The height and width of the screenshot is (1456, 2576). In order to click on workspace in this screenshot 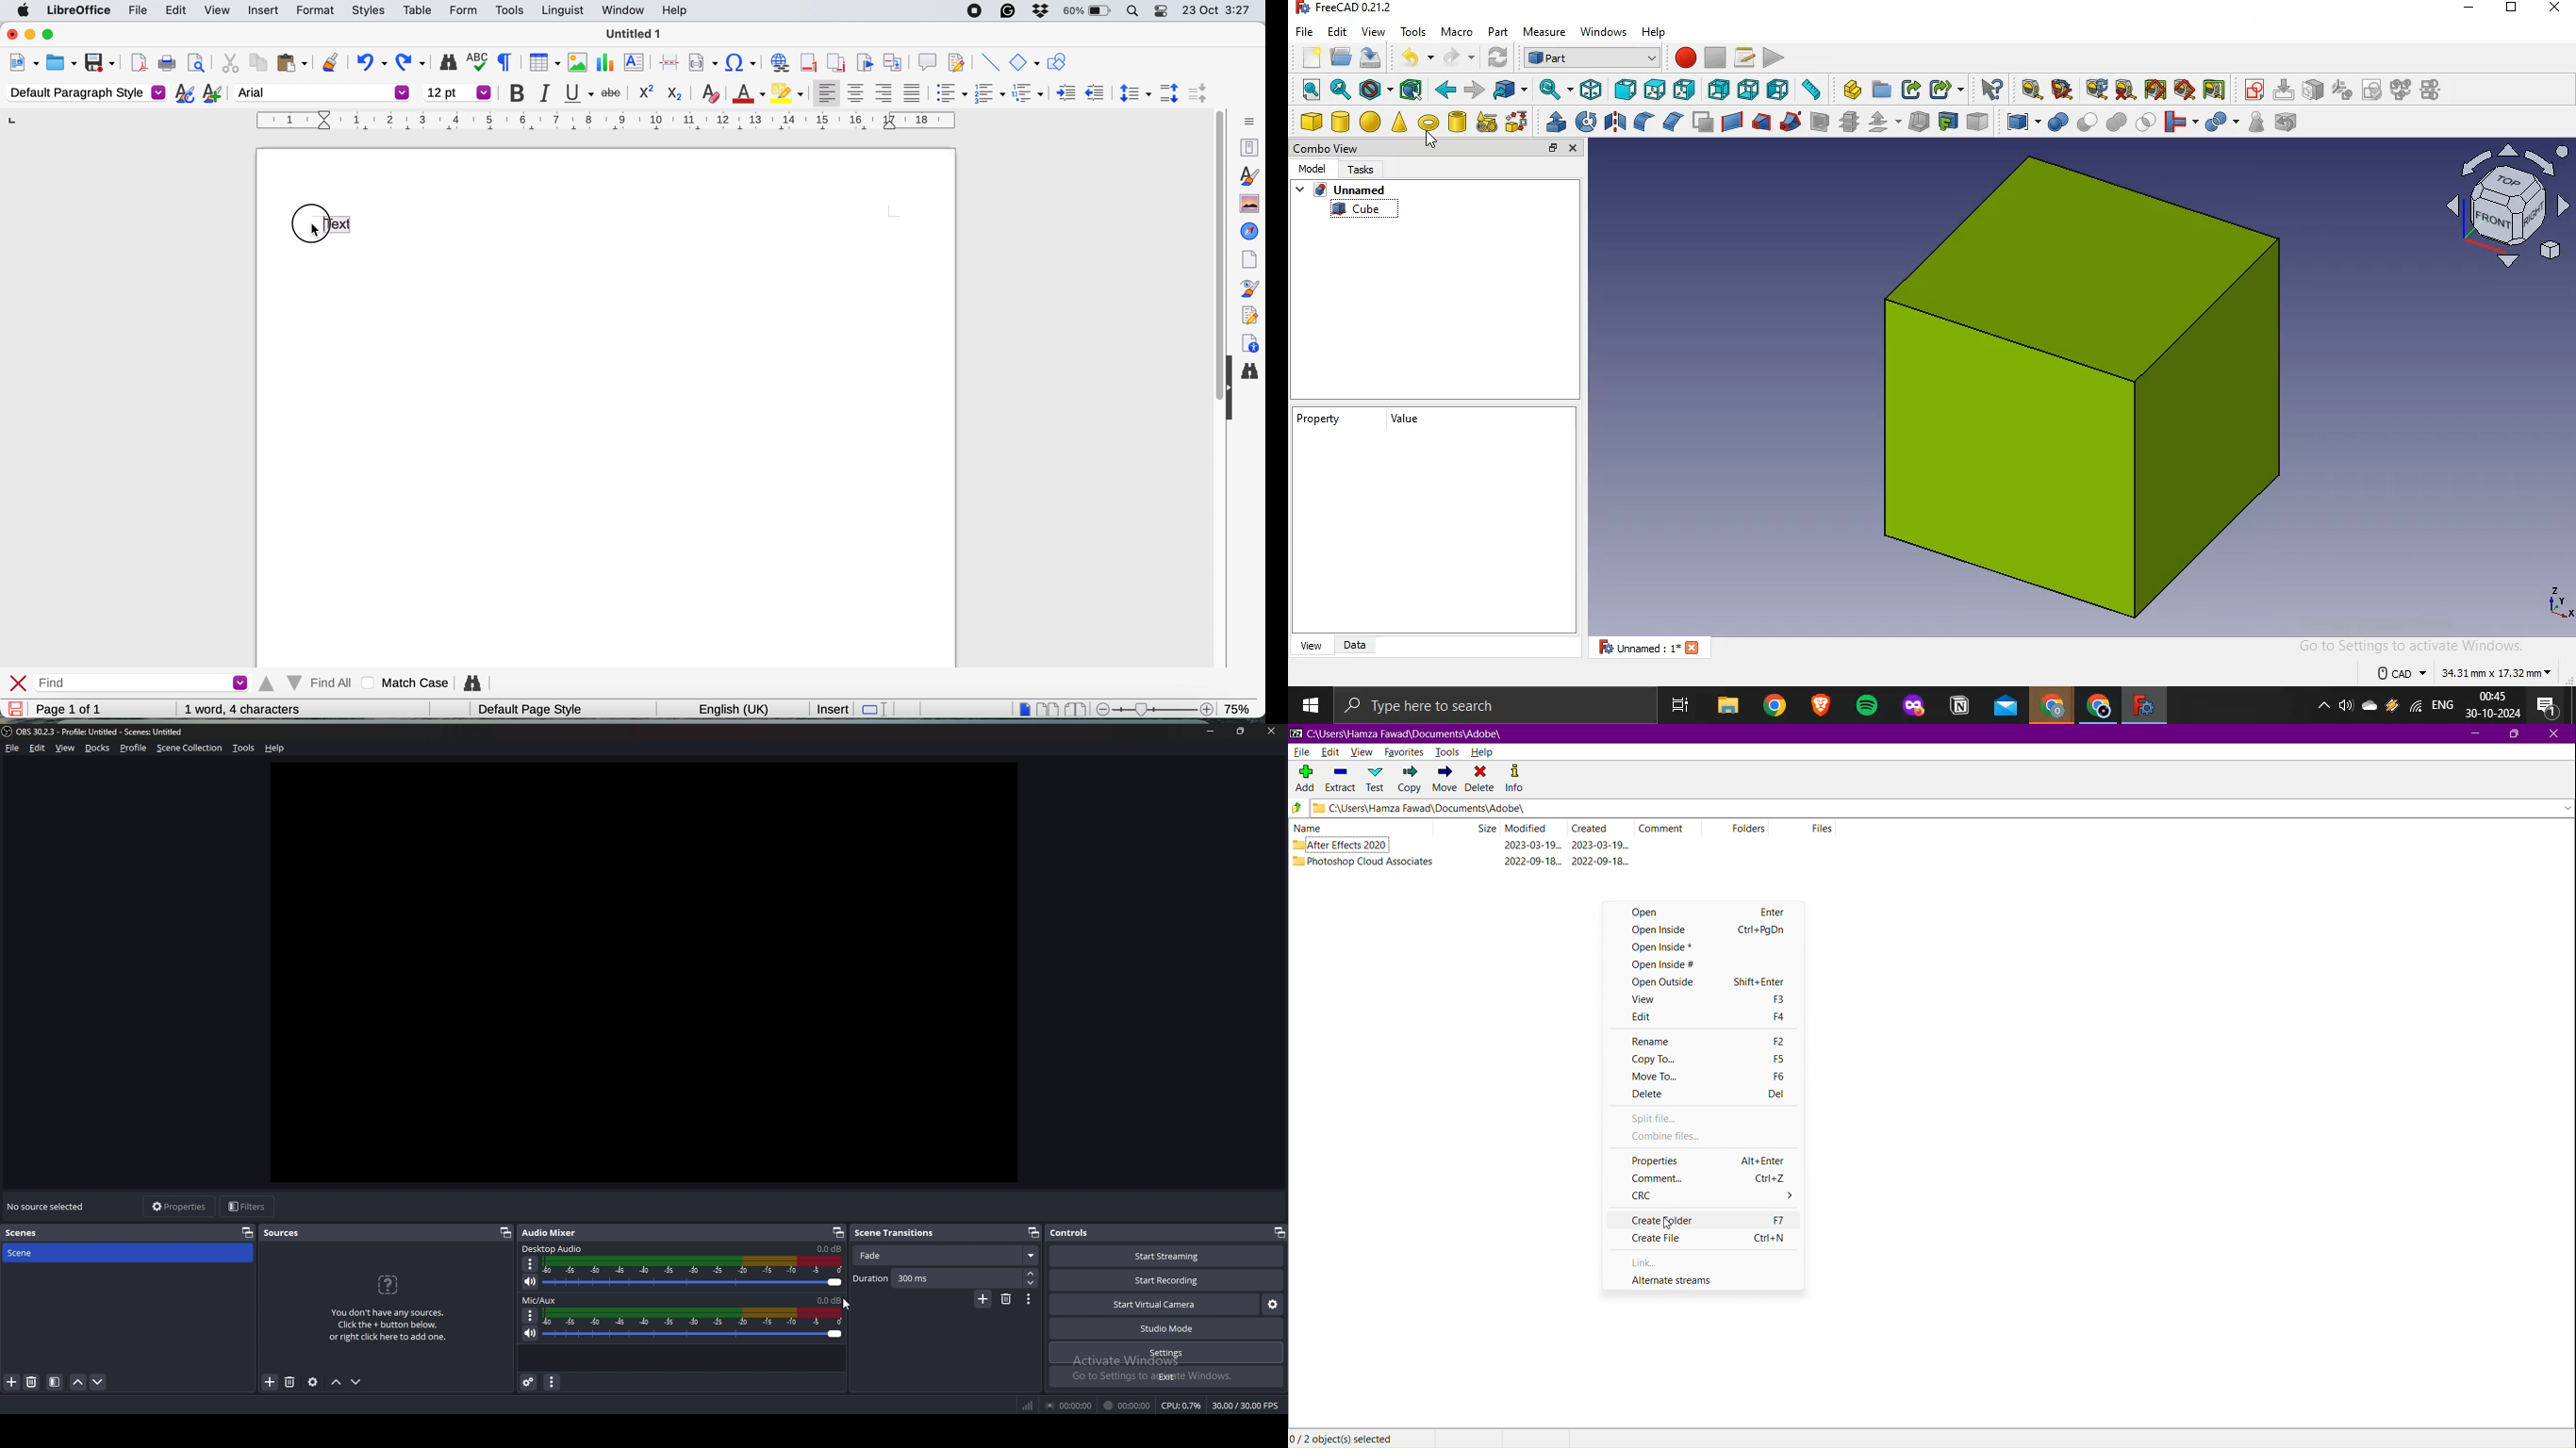, I will do `click(656, 972)`.